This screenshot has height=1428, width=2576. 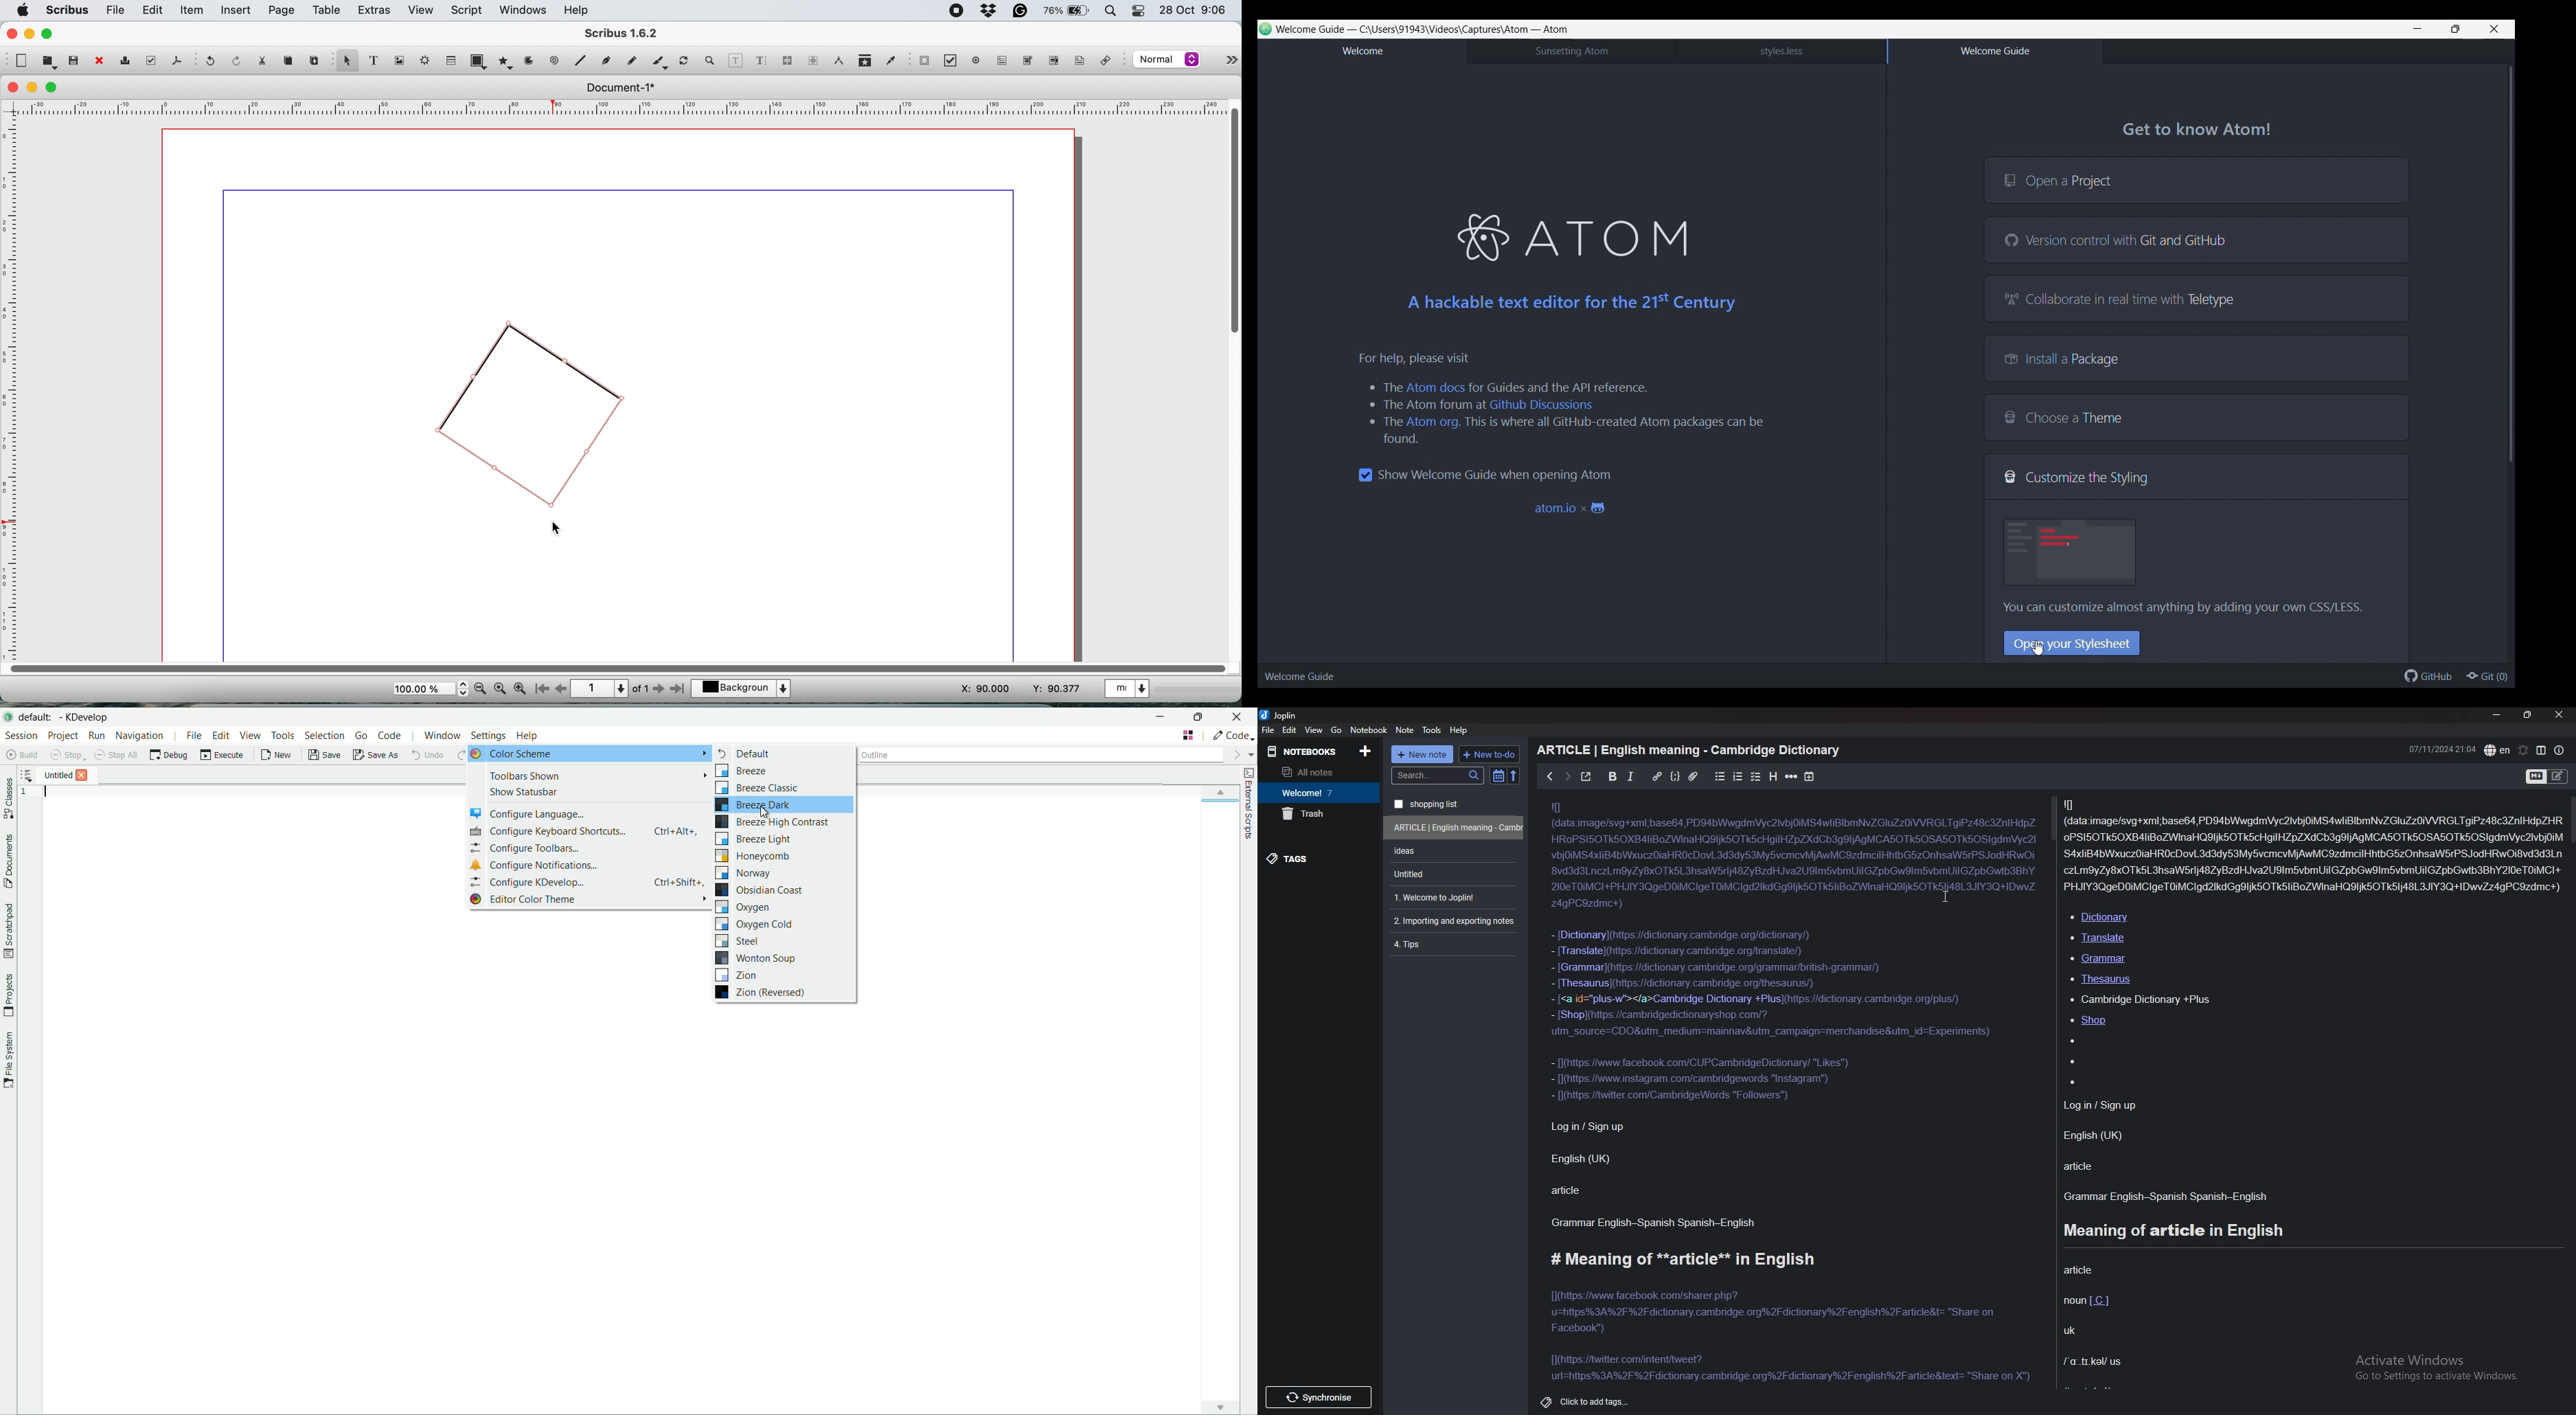 What do you see at coordinates (1455, 804) in the screenshot?
I see `note` at bounding box center [1455, 804].